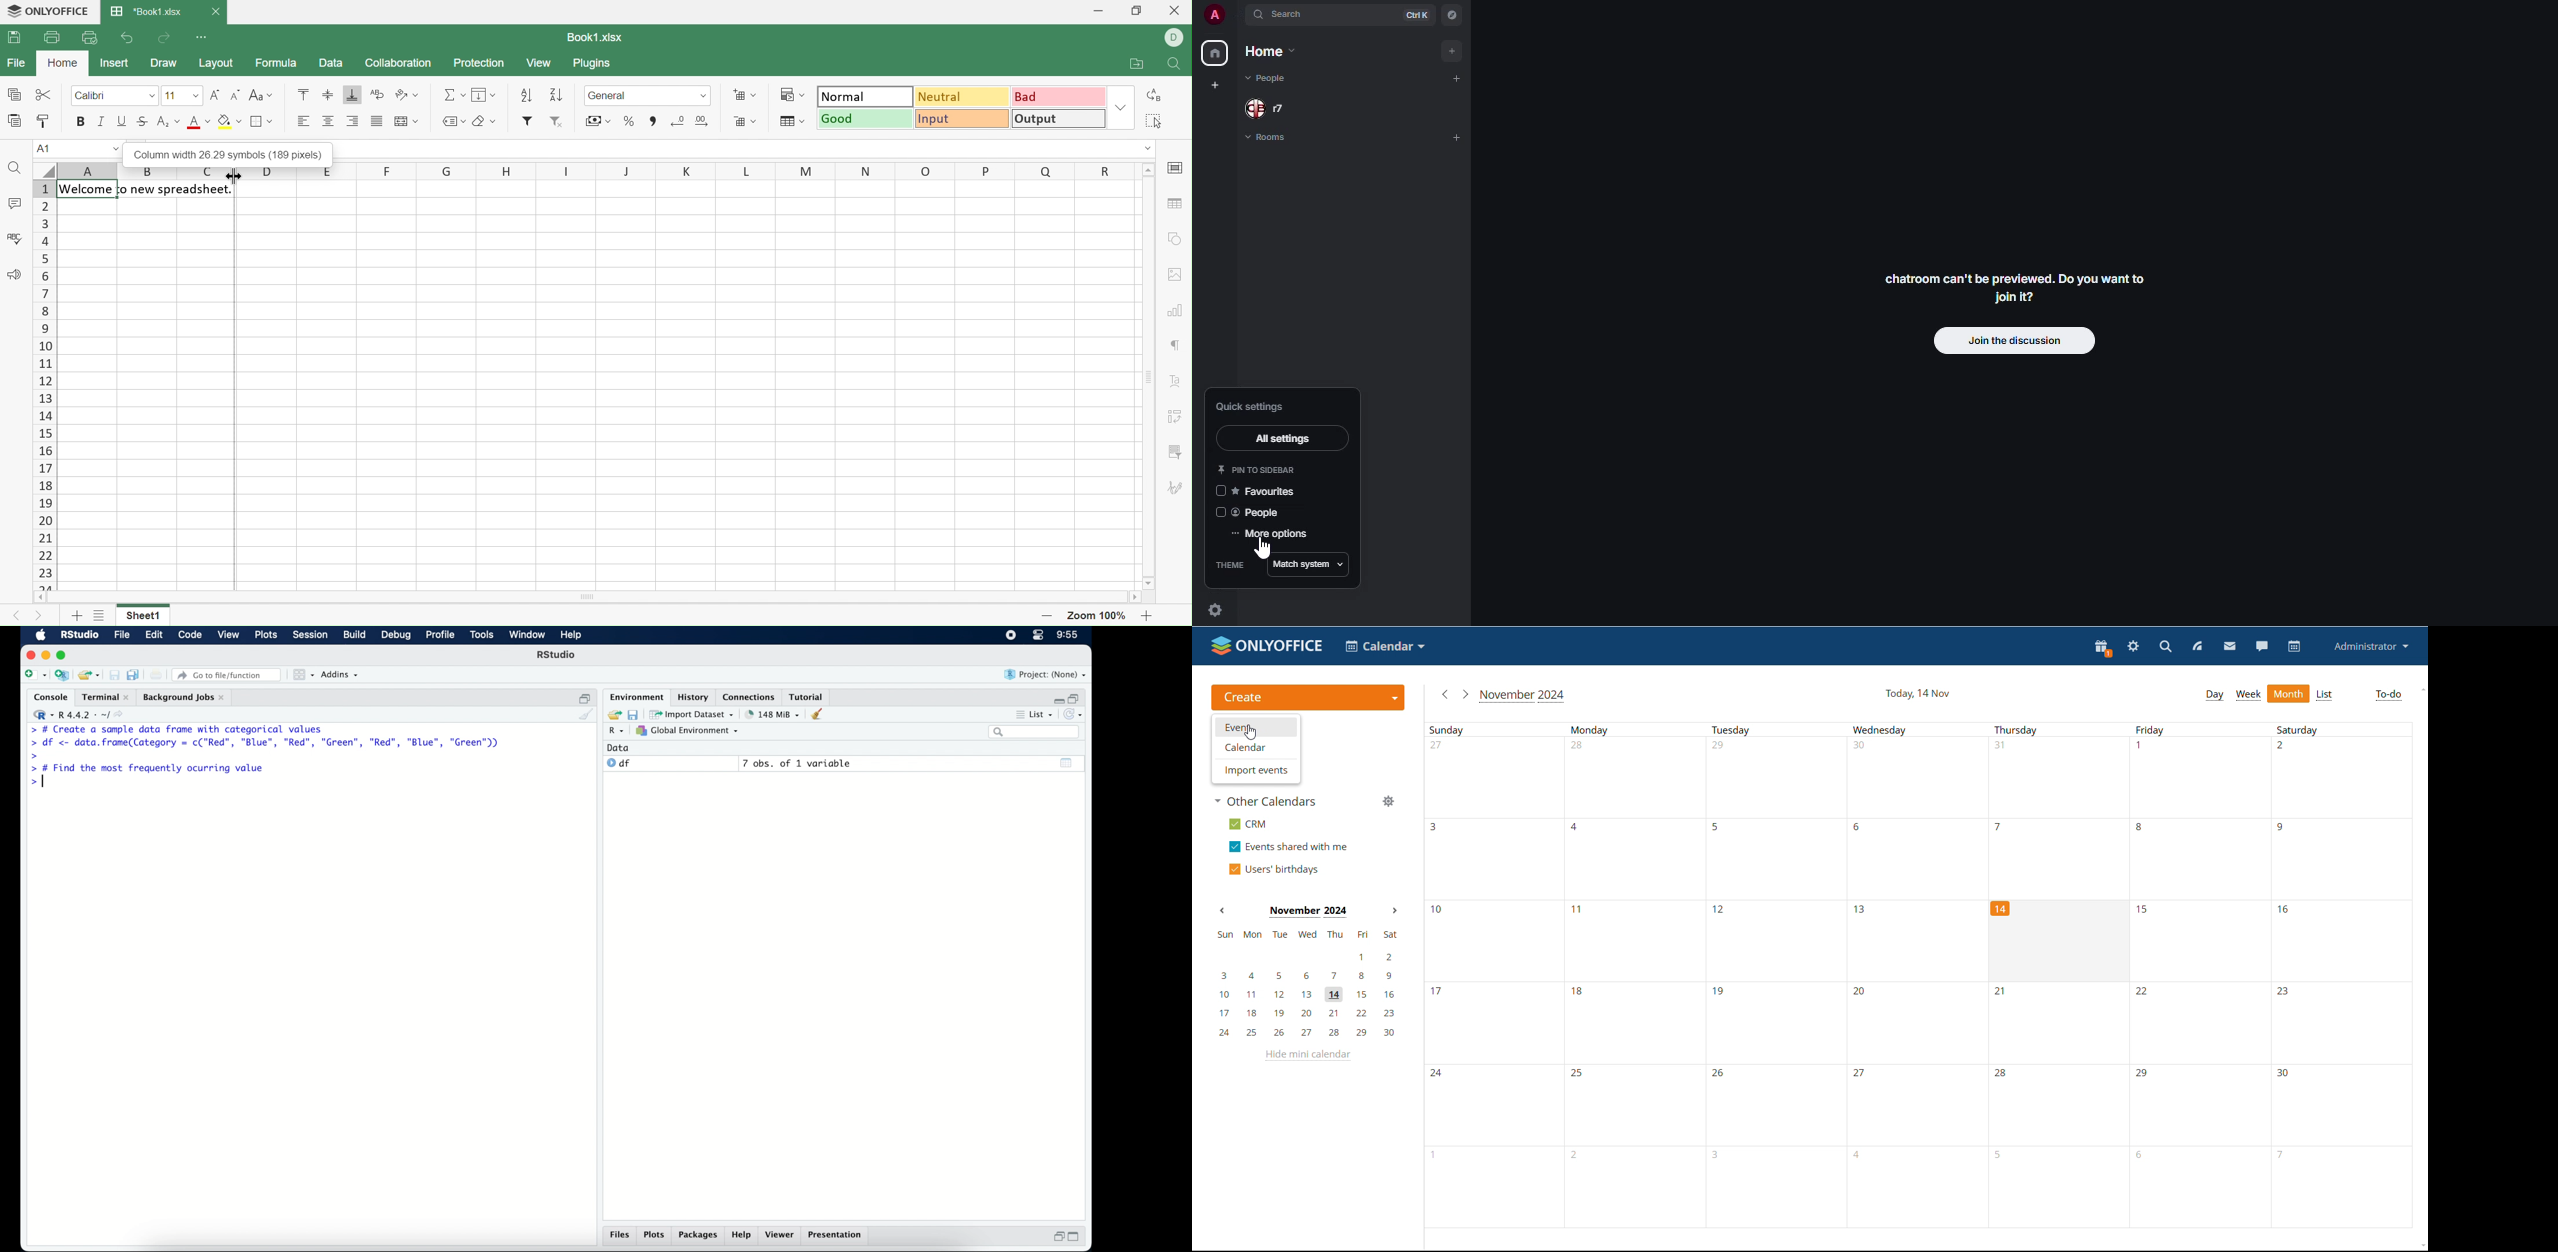 This screenshot has height=1260, width=2576. What do you see at coordinates (407, 121) in the screenshot?
I see `Merge and center` at bounding box center [407, 121].